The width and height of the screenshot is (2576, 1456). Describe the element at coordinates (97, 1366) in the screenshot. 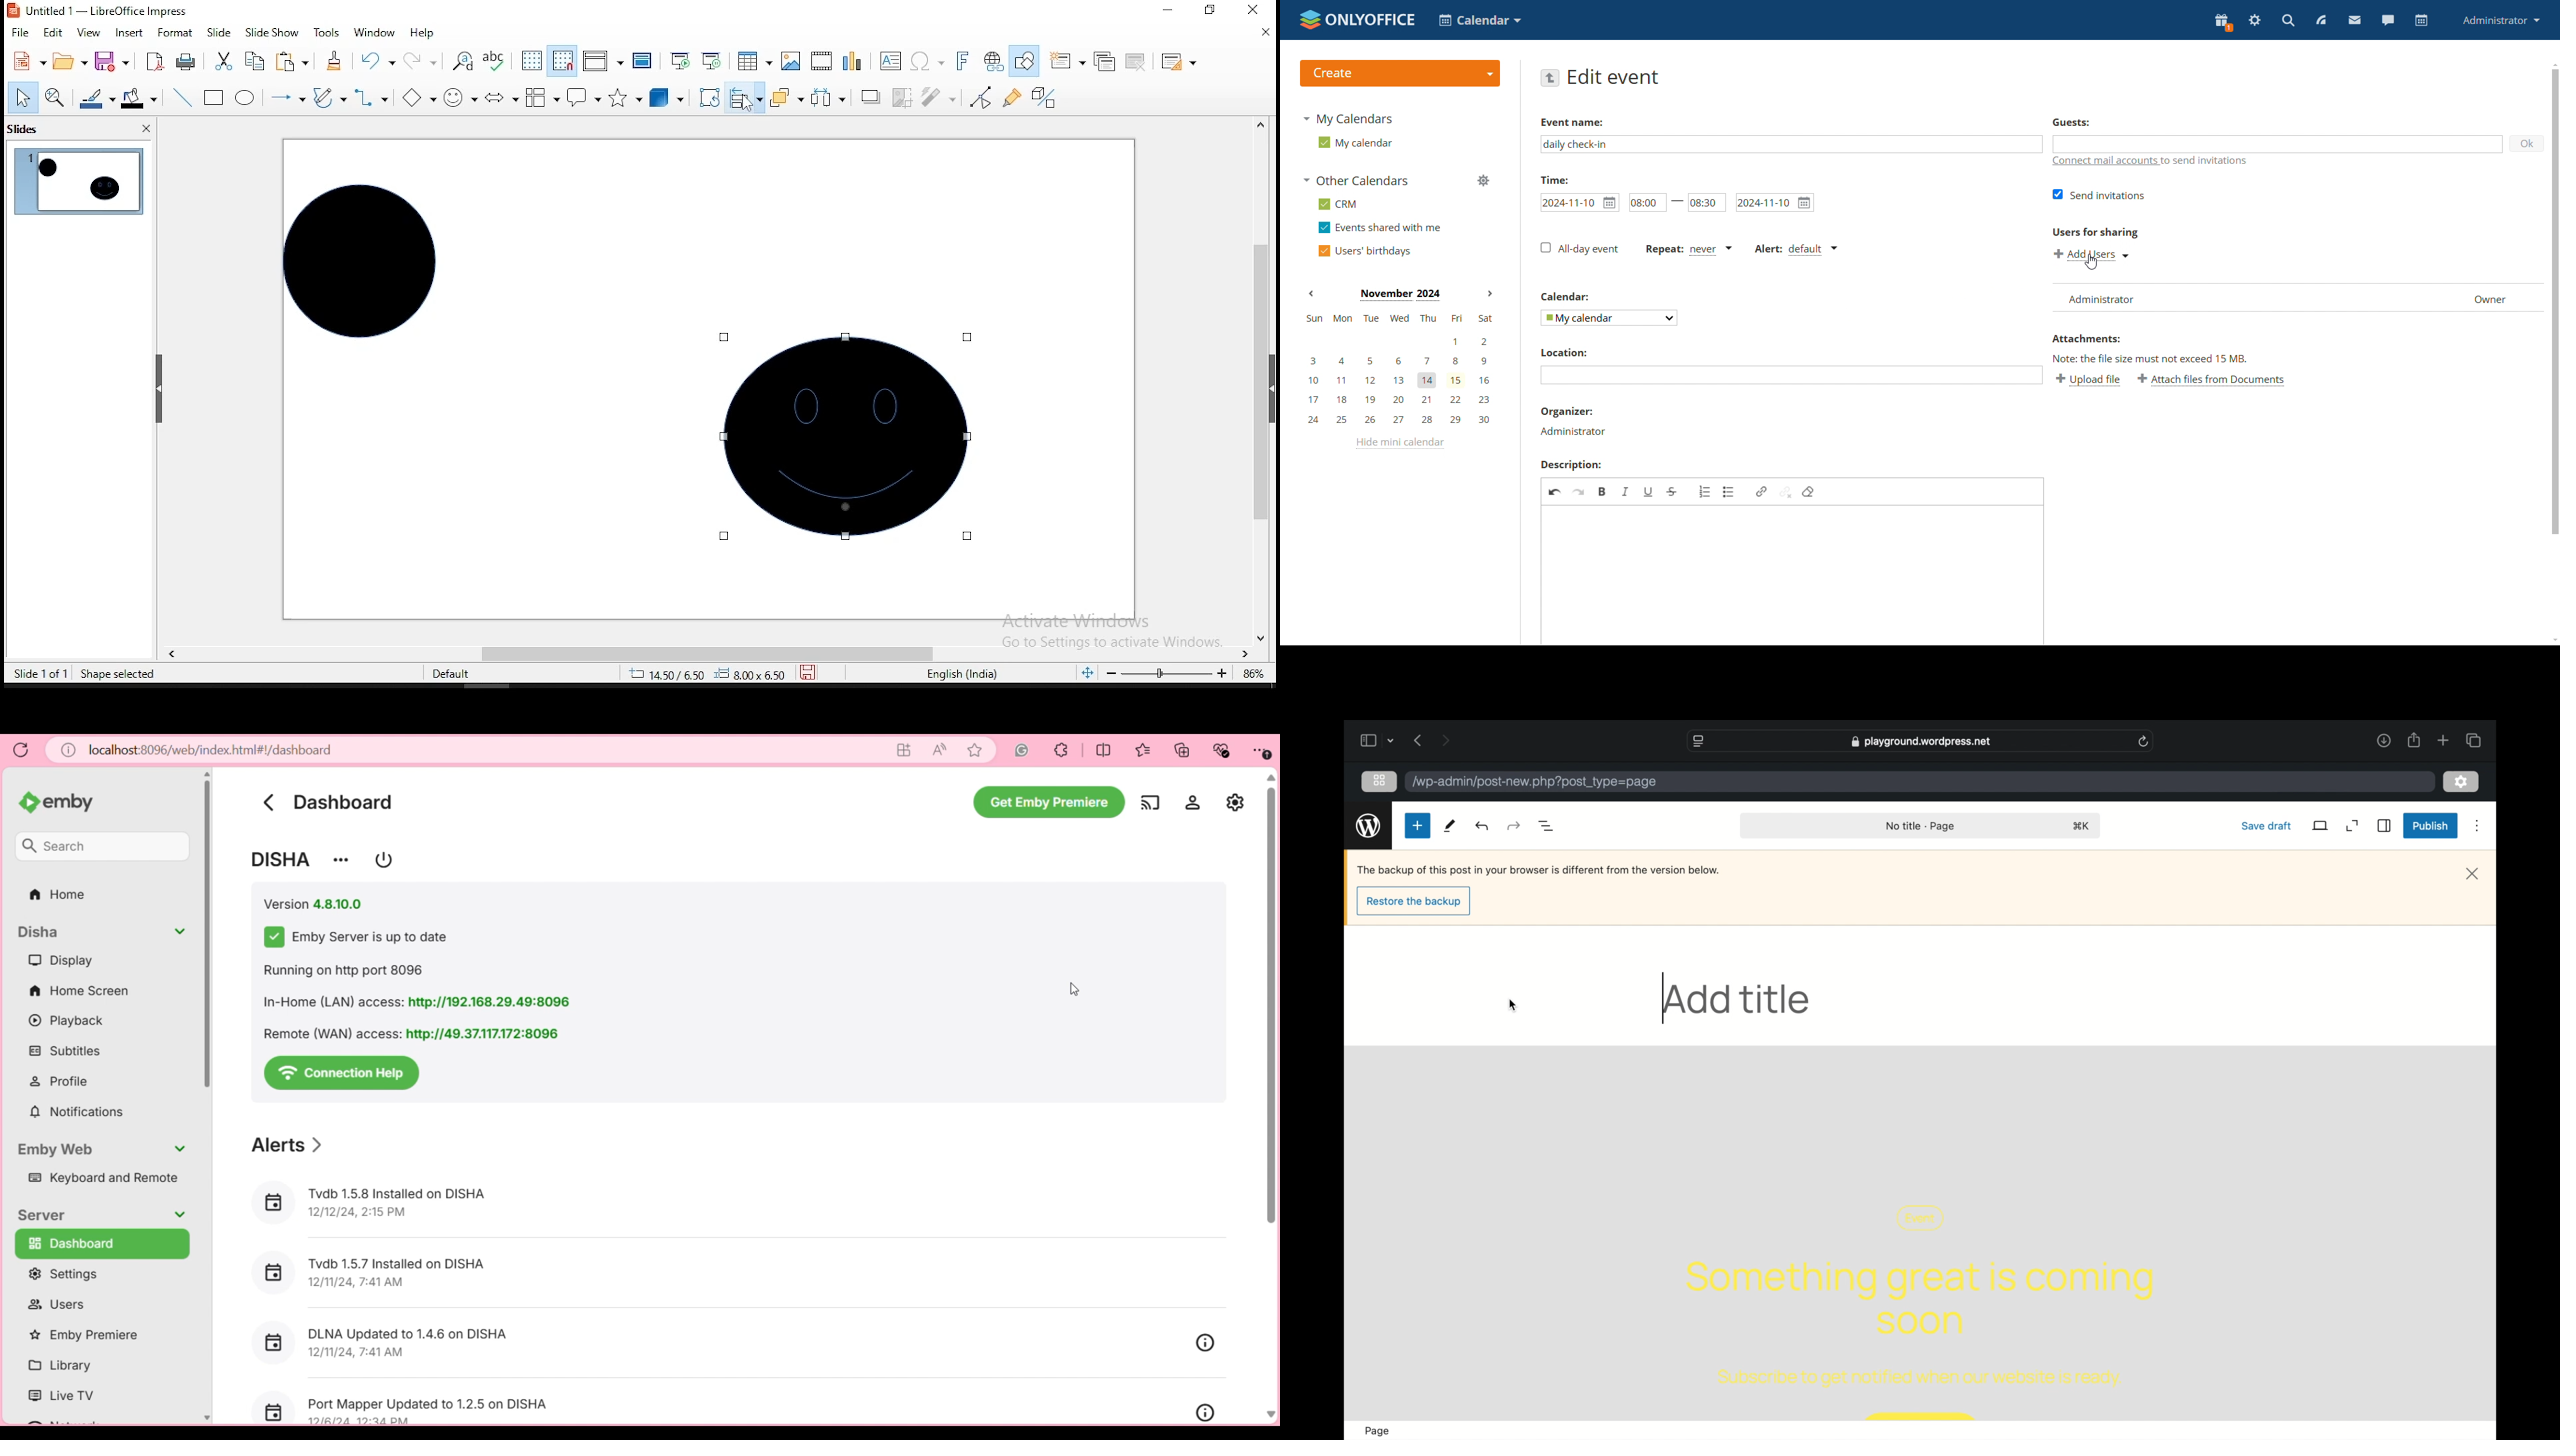

I see `Library` at that location.